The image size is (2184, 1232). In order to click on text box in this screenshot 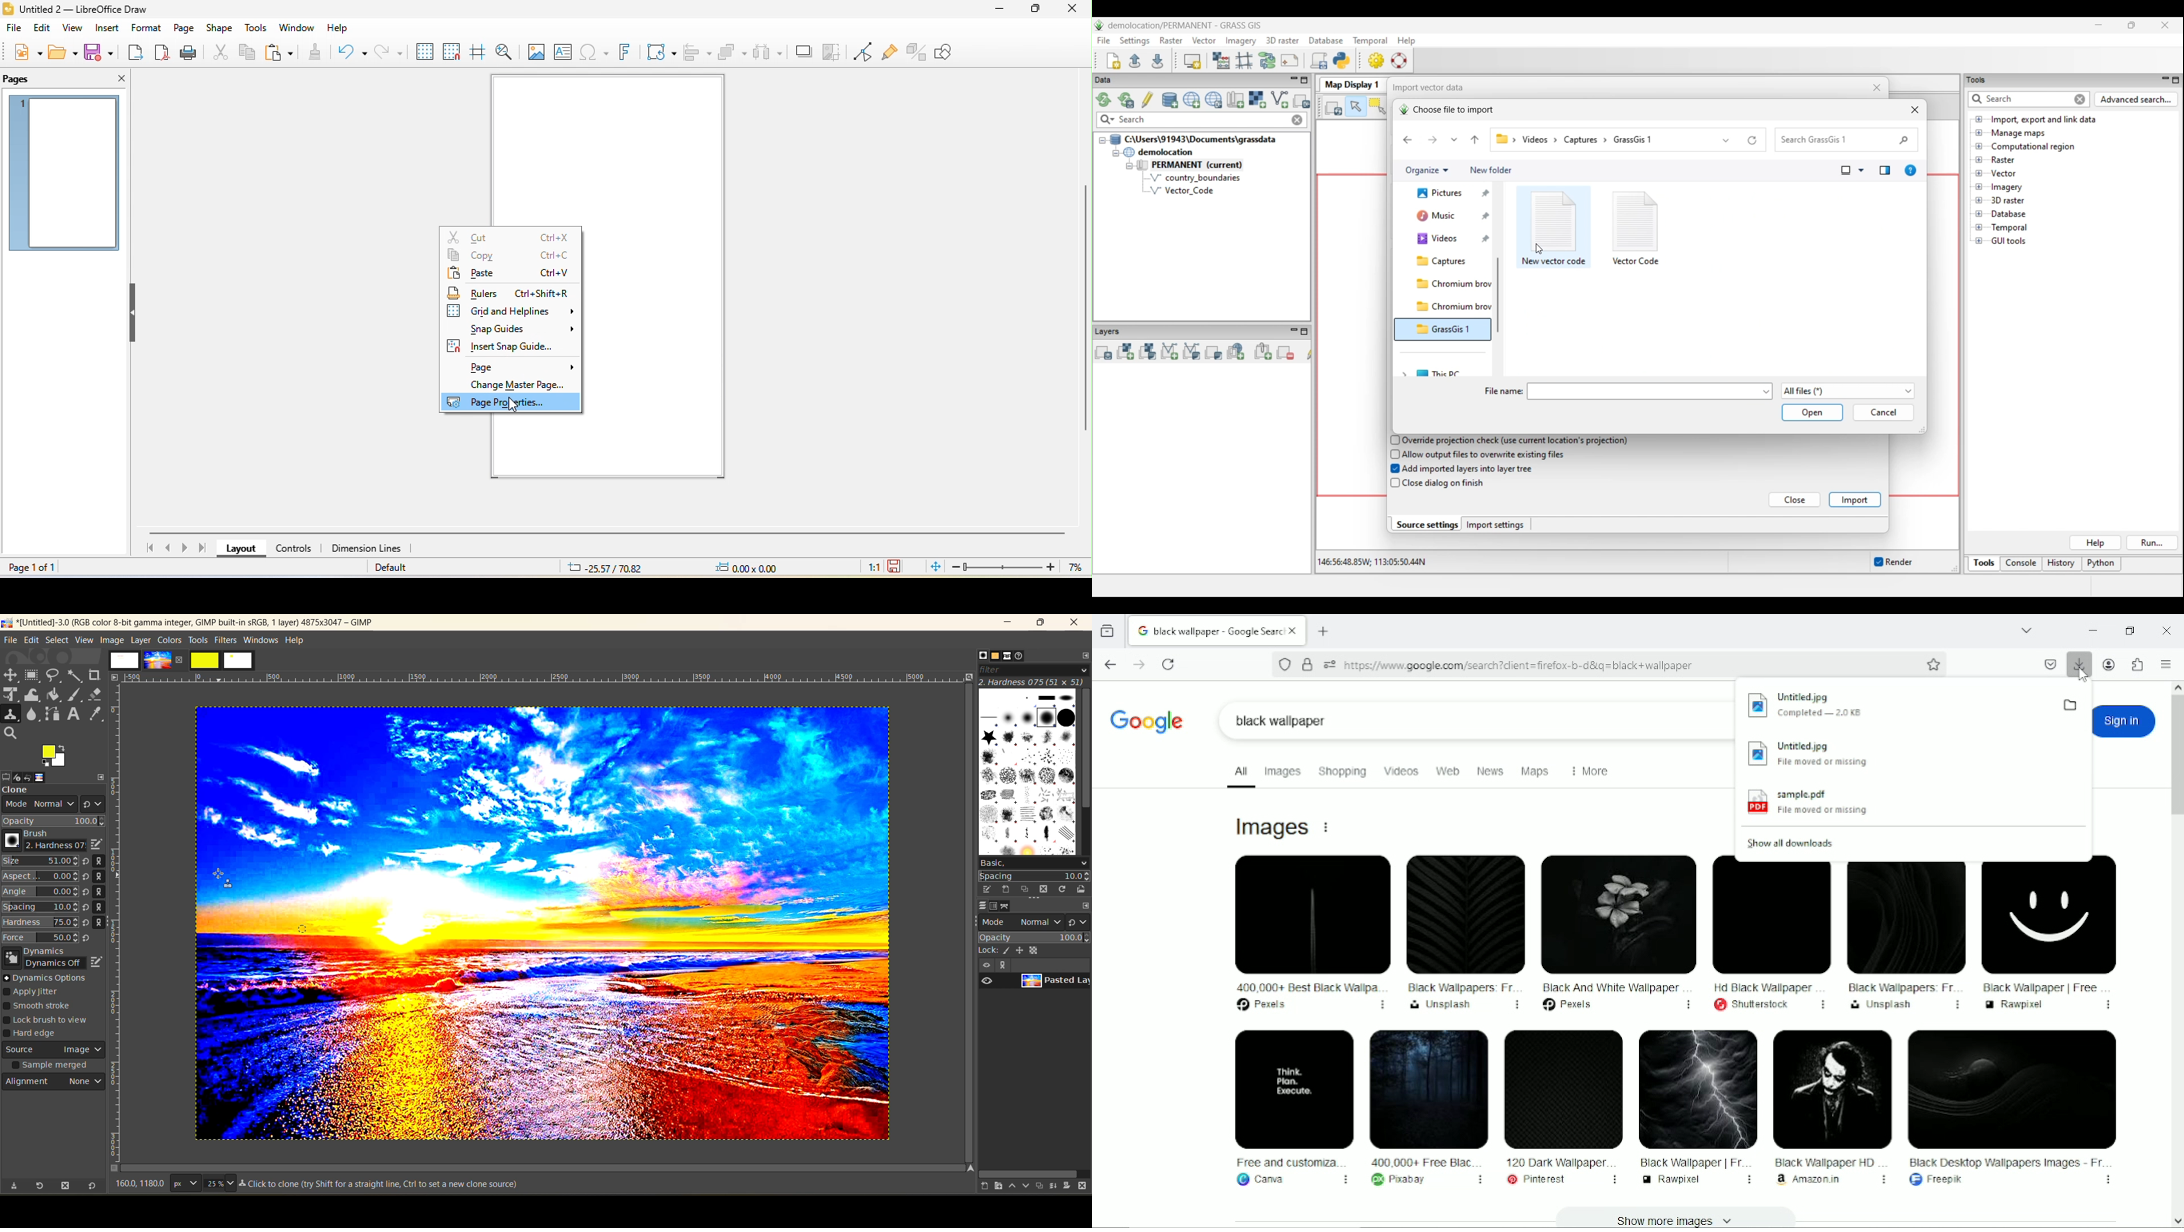, I will do `click(562, 52)`.